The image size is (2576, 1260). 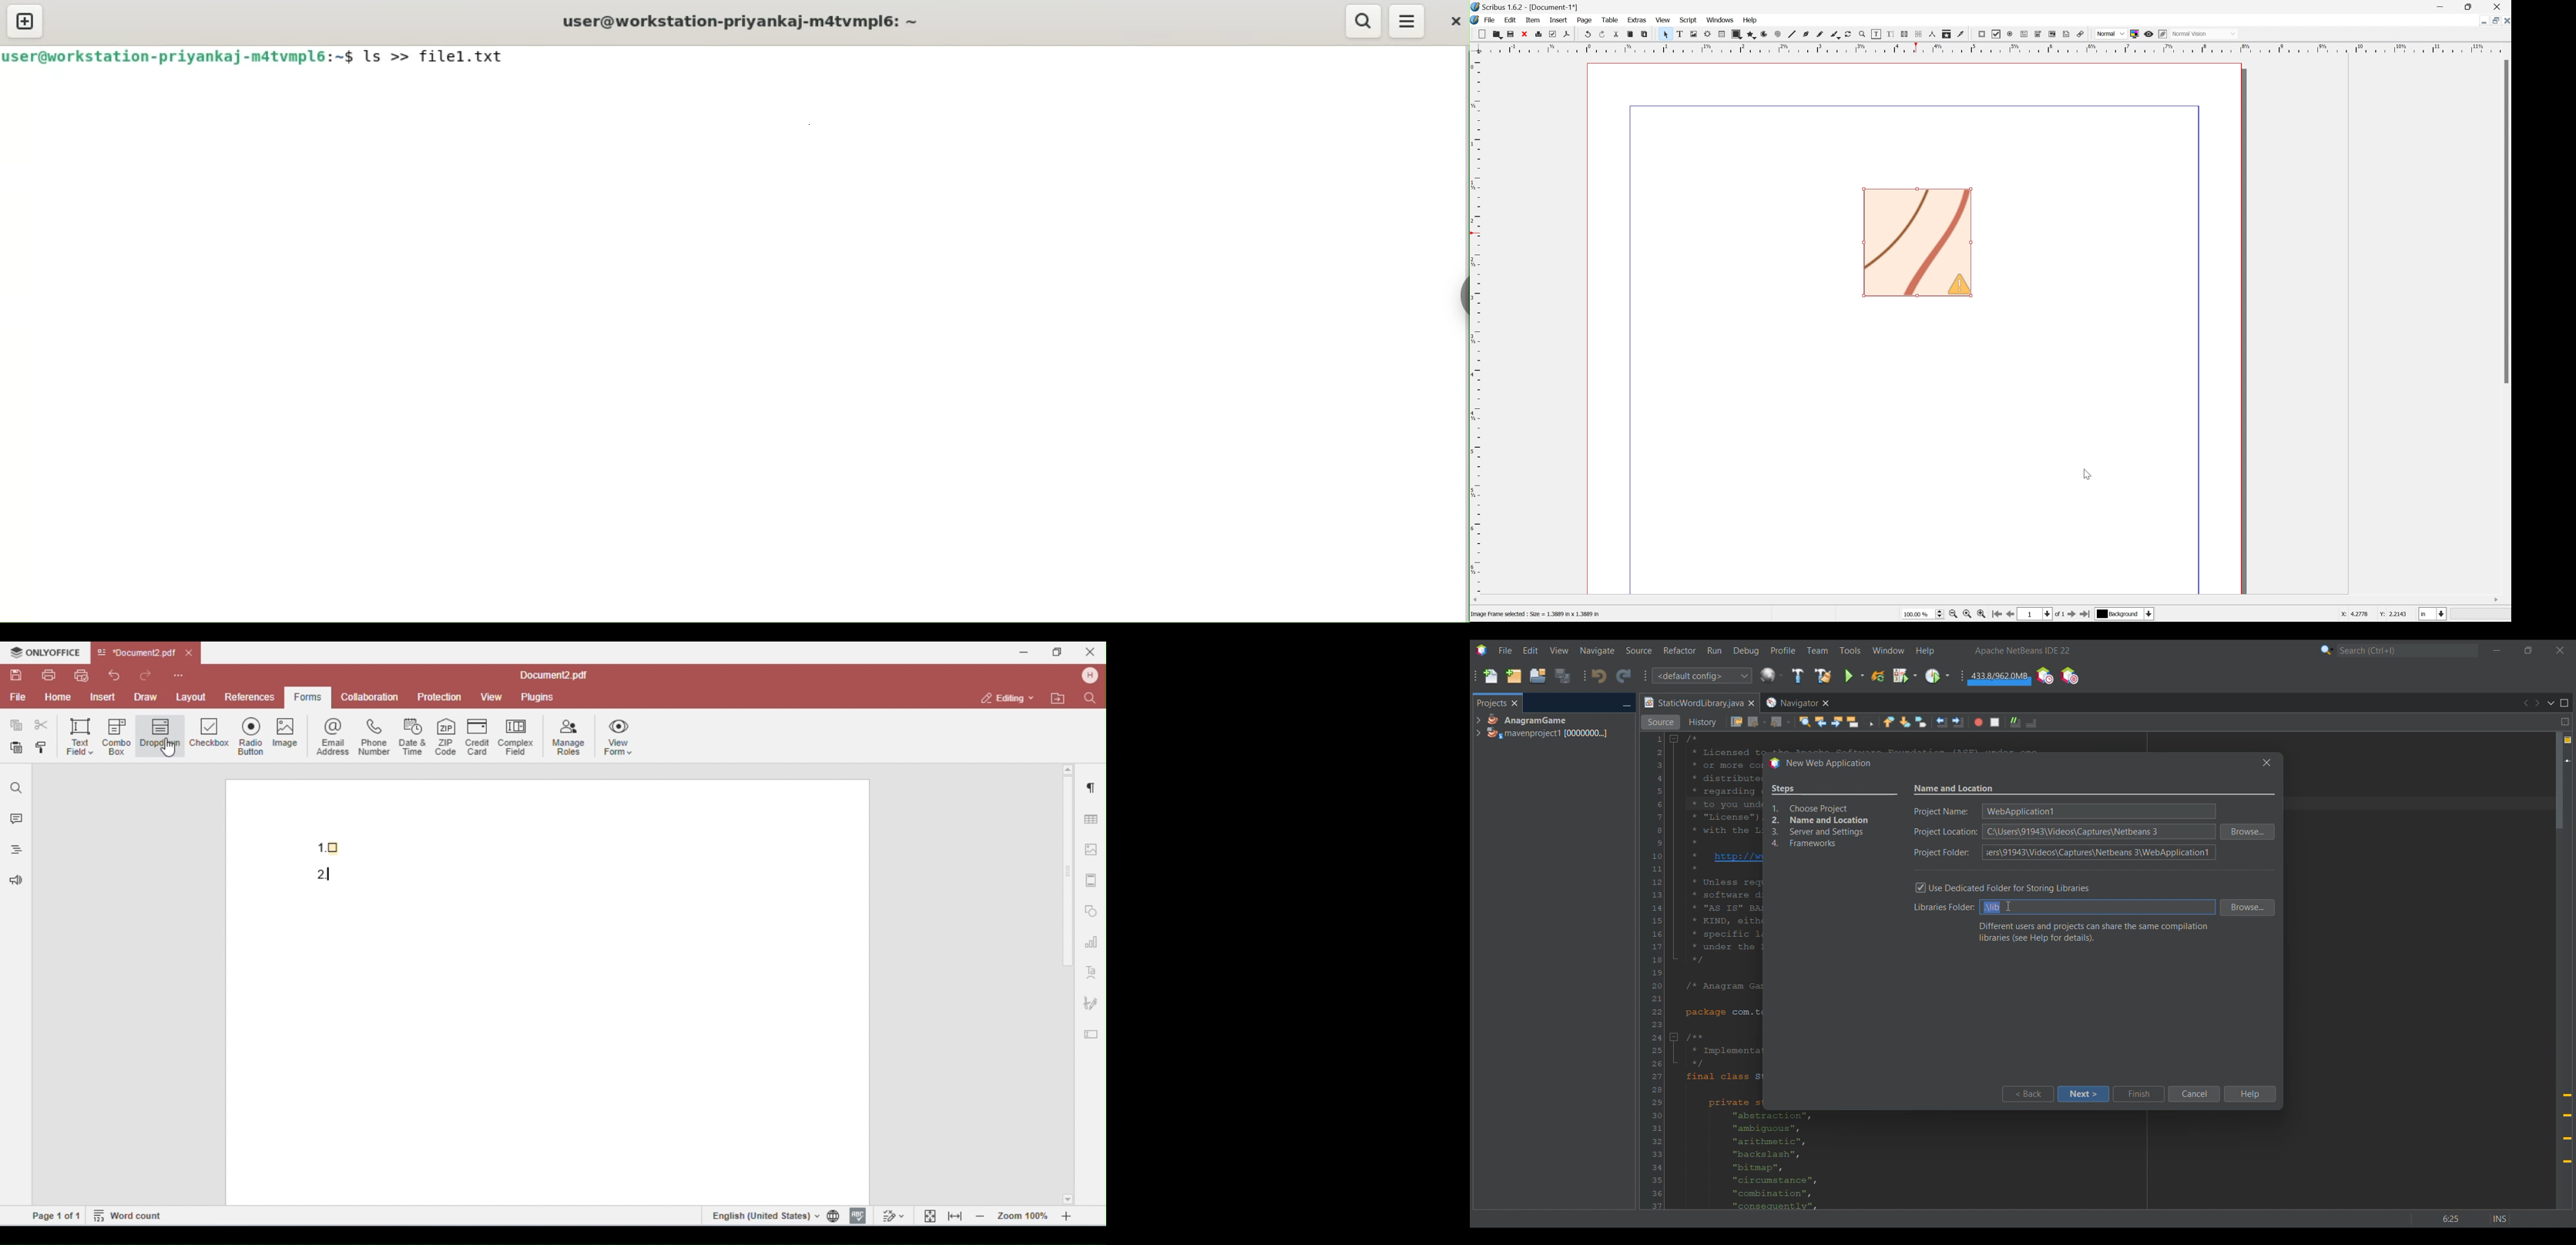 What do you see at coordinates (1567, 33) in the screenshot?
I see `Save as PDF` at bounding box center [1567, 33].